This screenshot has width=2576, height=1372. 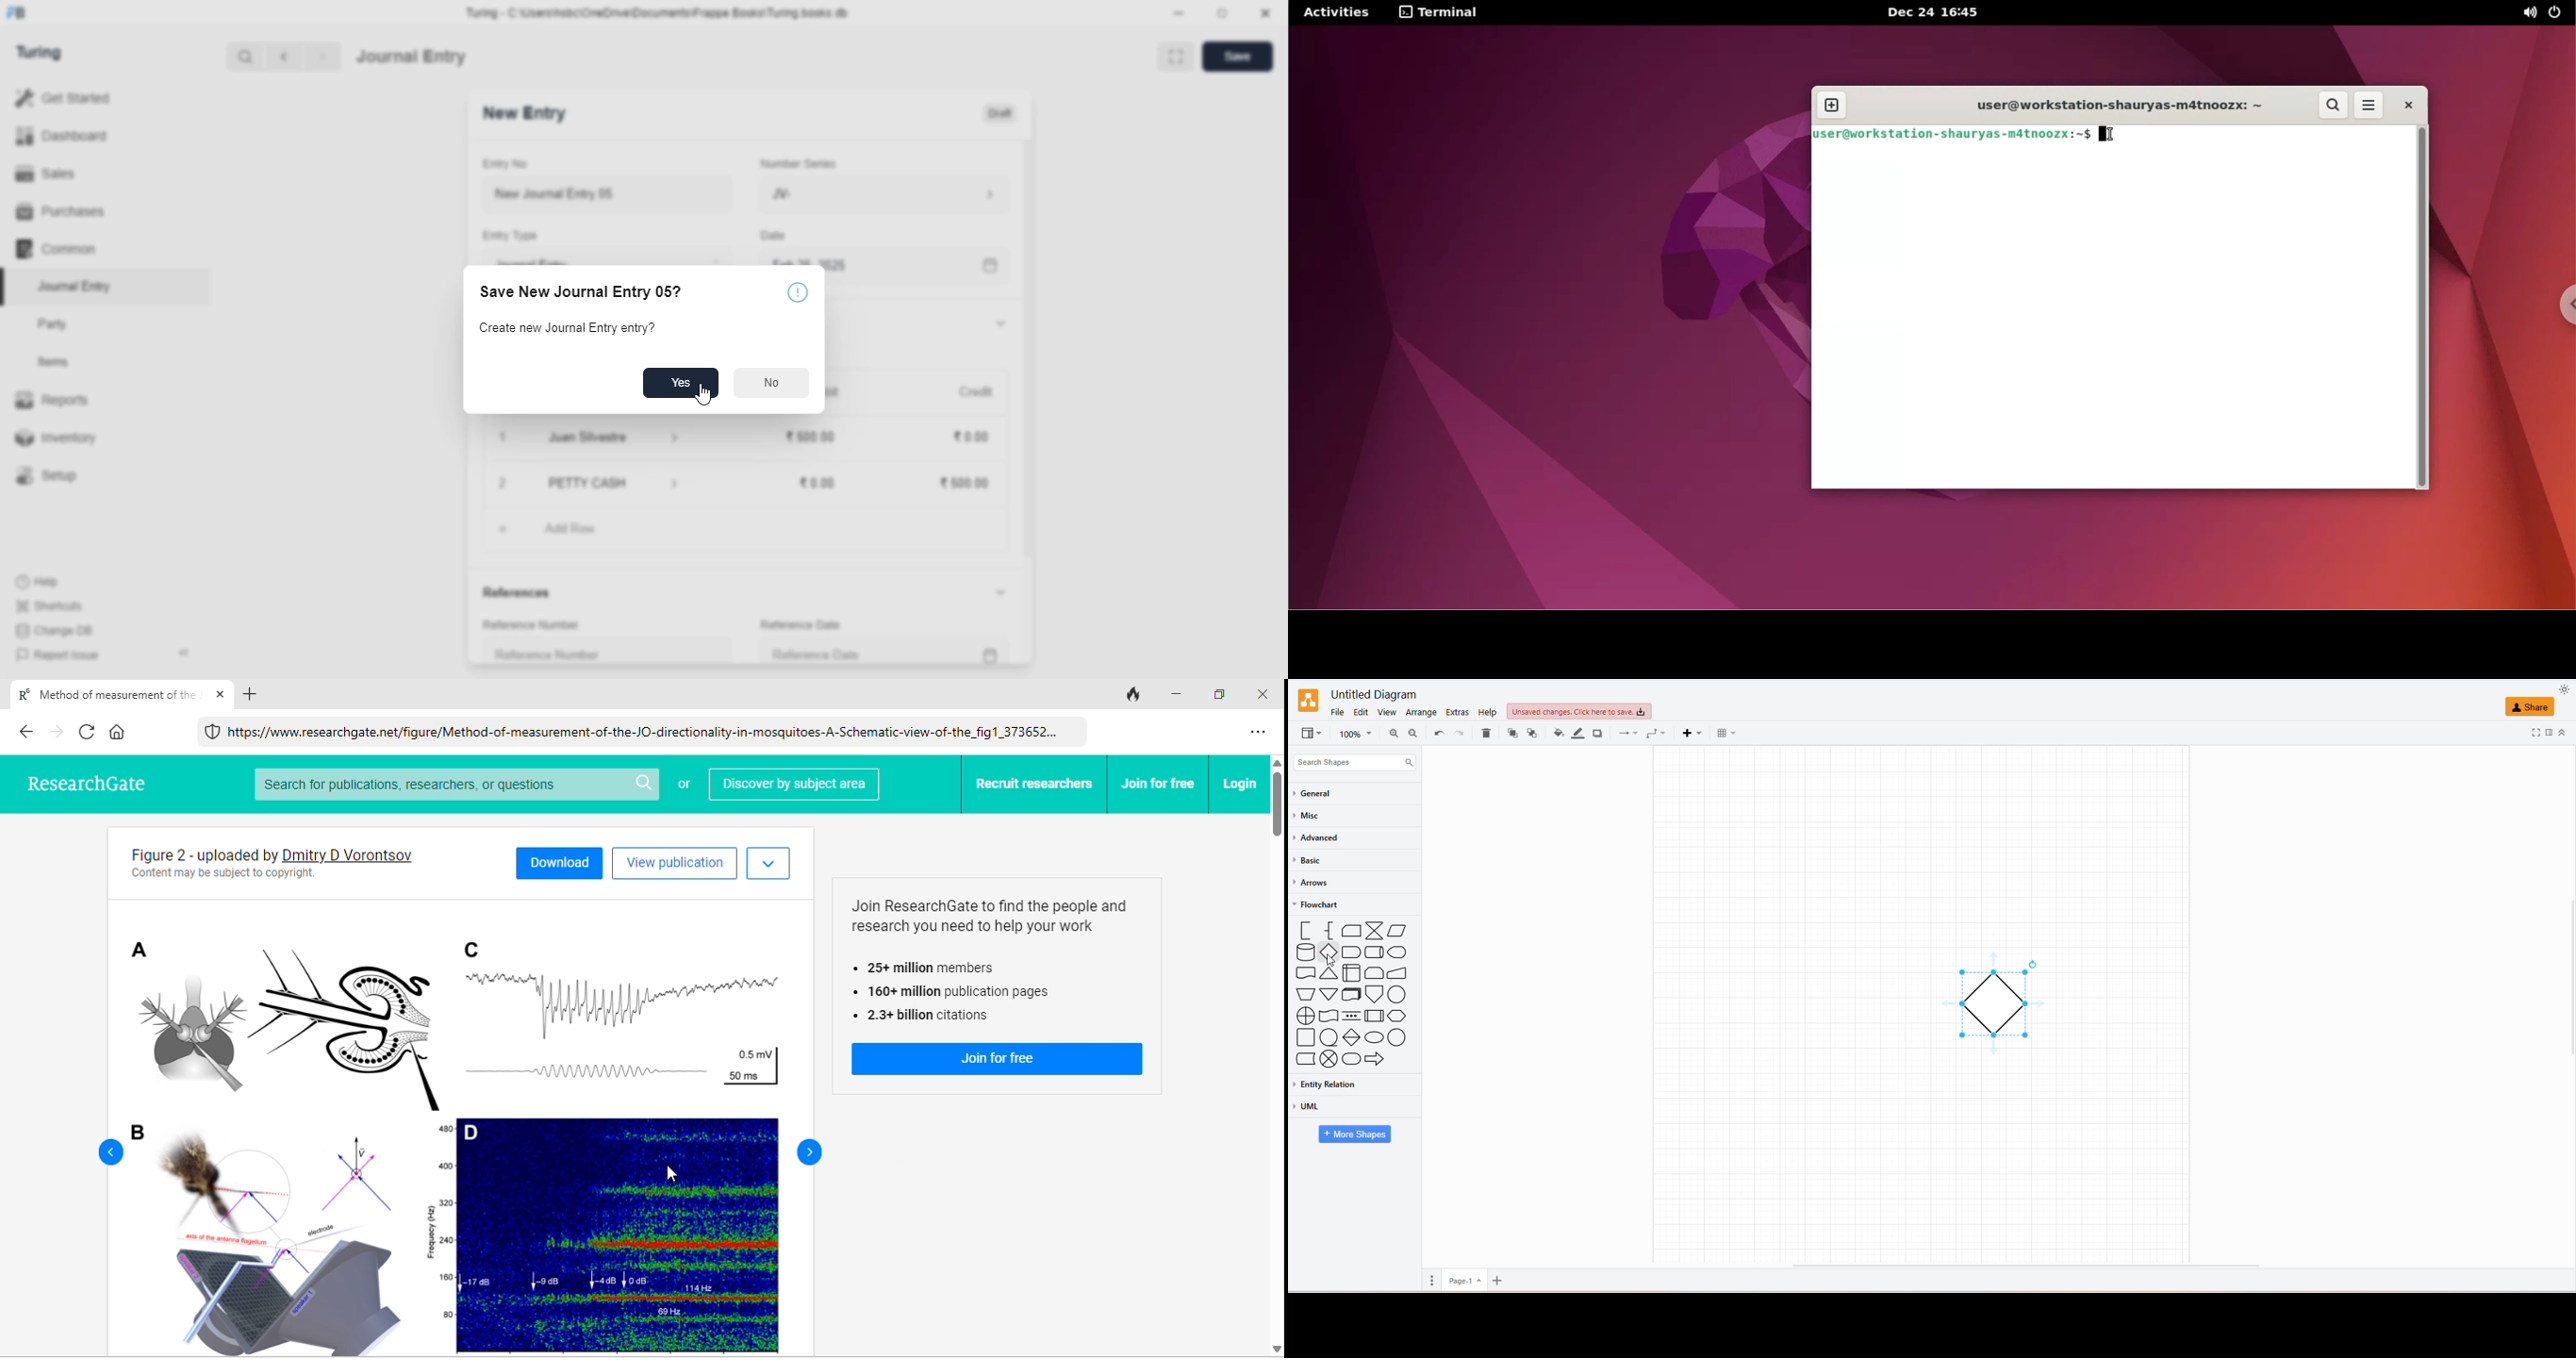 I want to click on ENTITY RELATION, so click(x=1345, y=1085).